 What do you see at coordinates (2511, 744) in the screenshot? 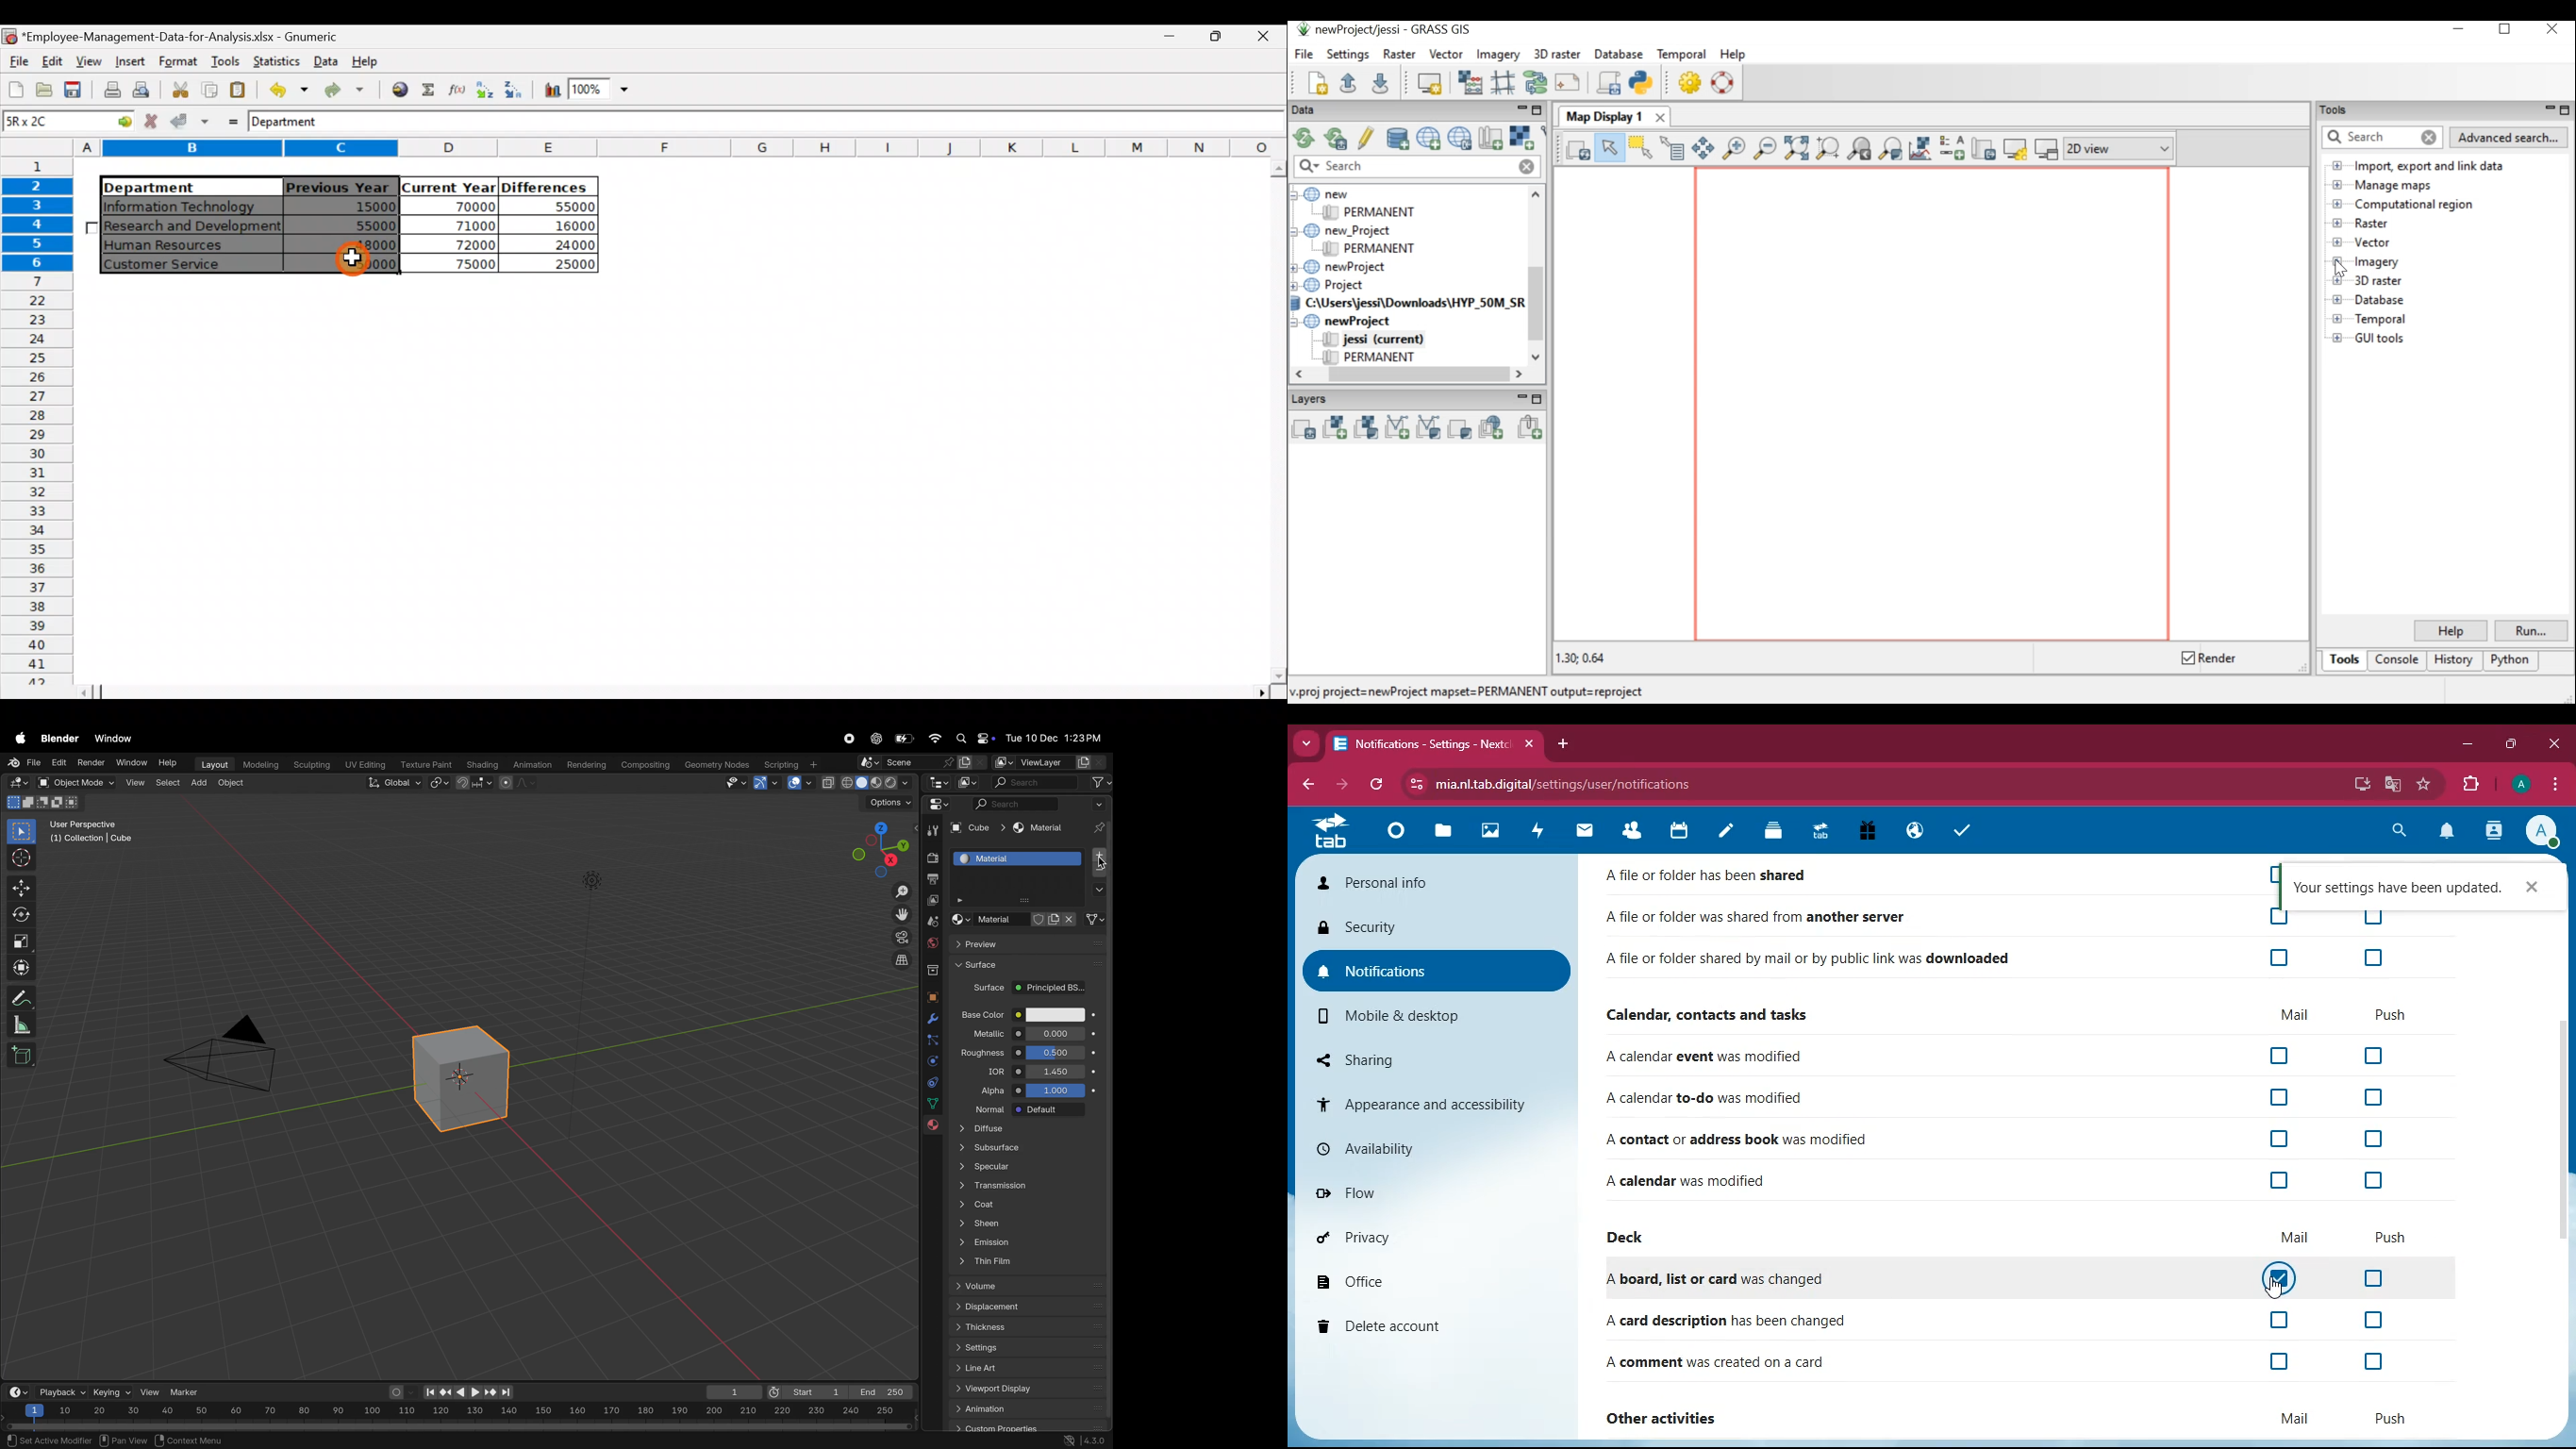
I see `maximize` at bounding box center [2511, 744].